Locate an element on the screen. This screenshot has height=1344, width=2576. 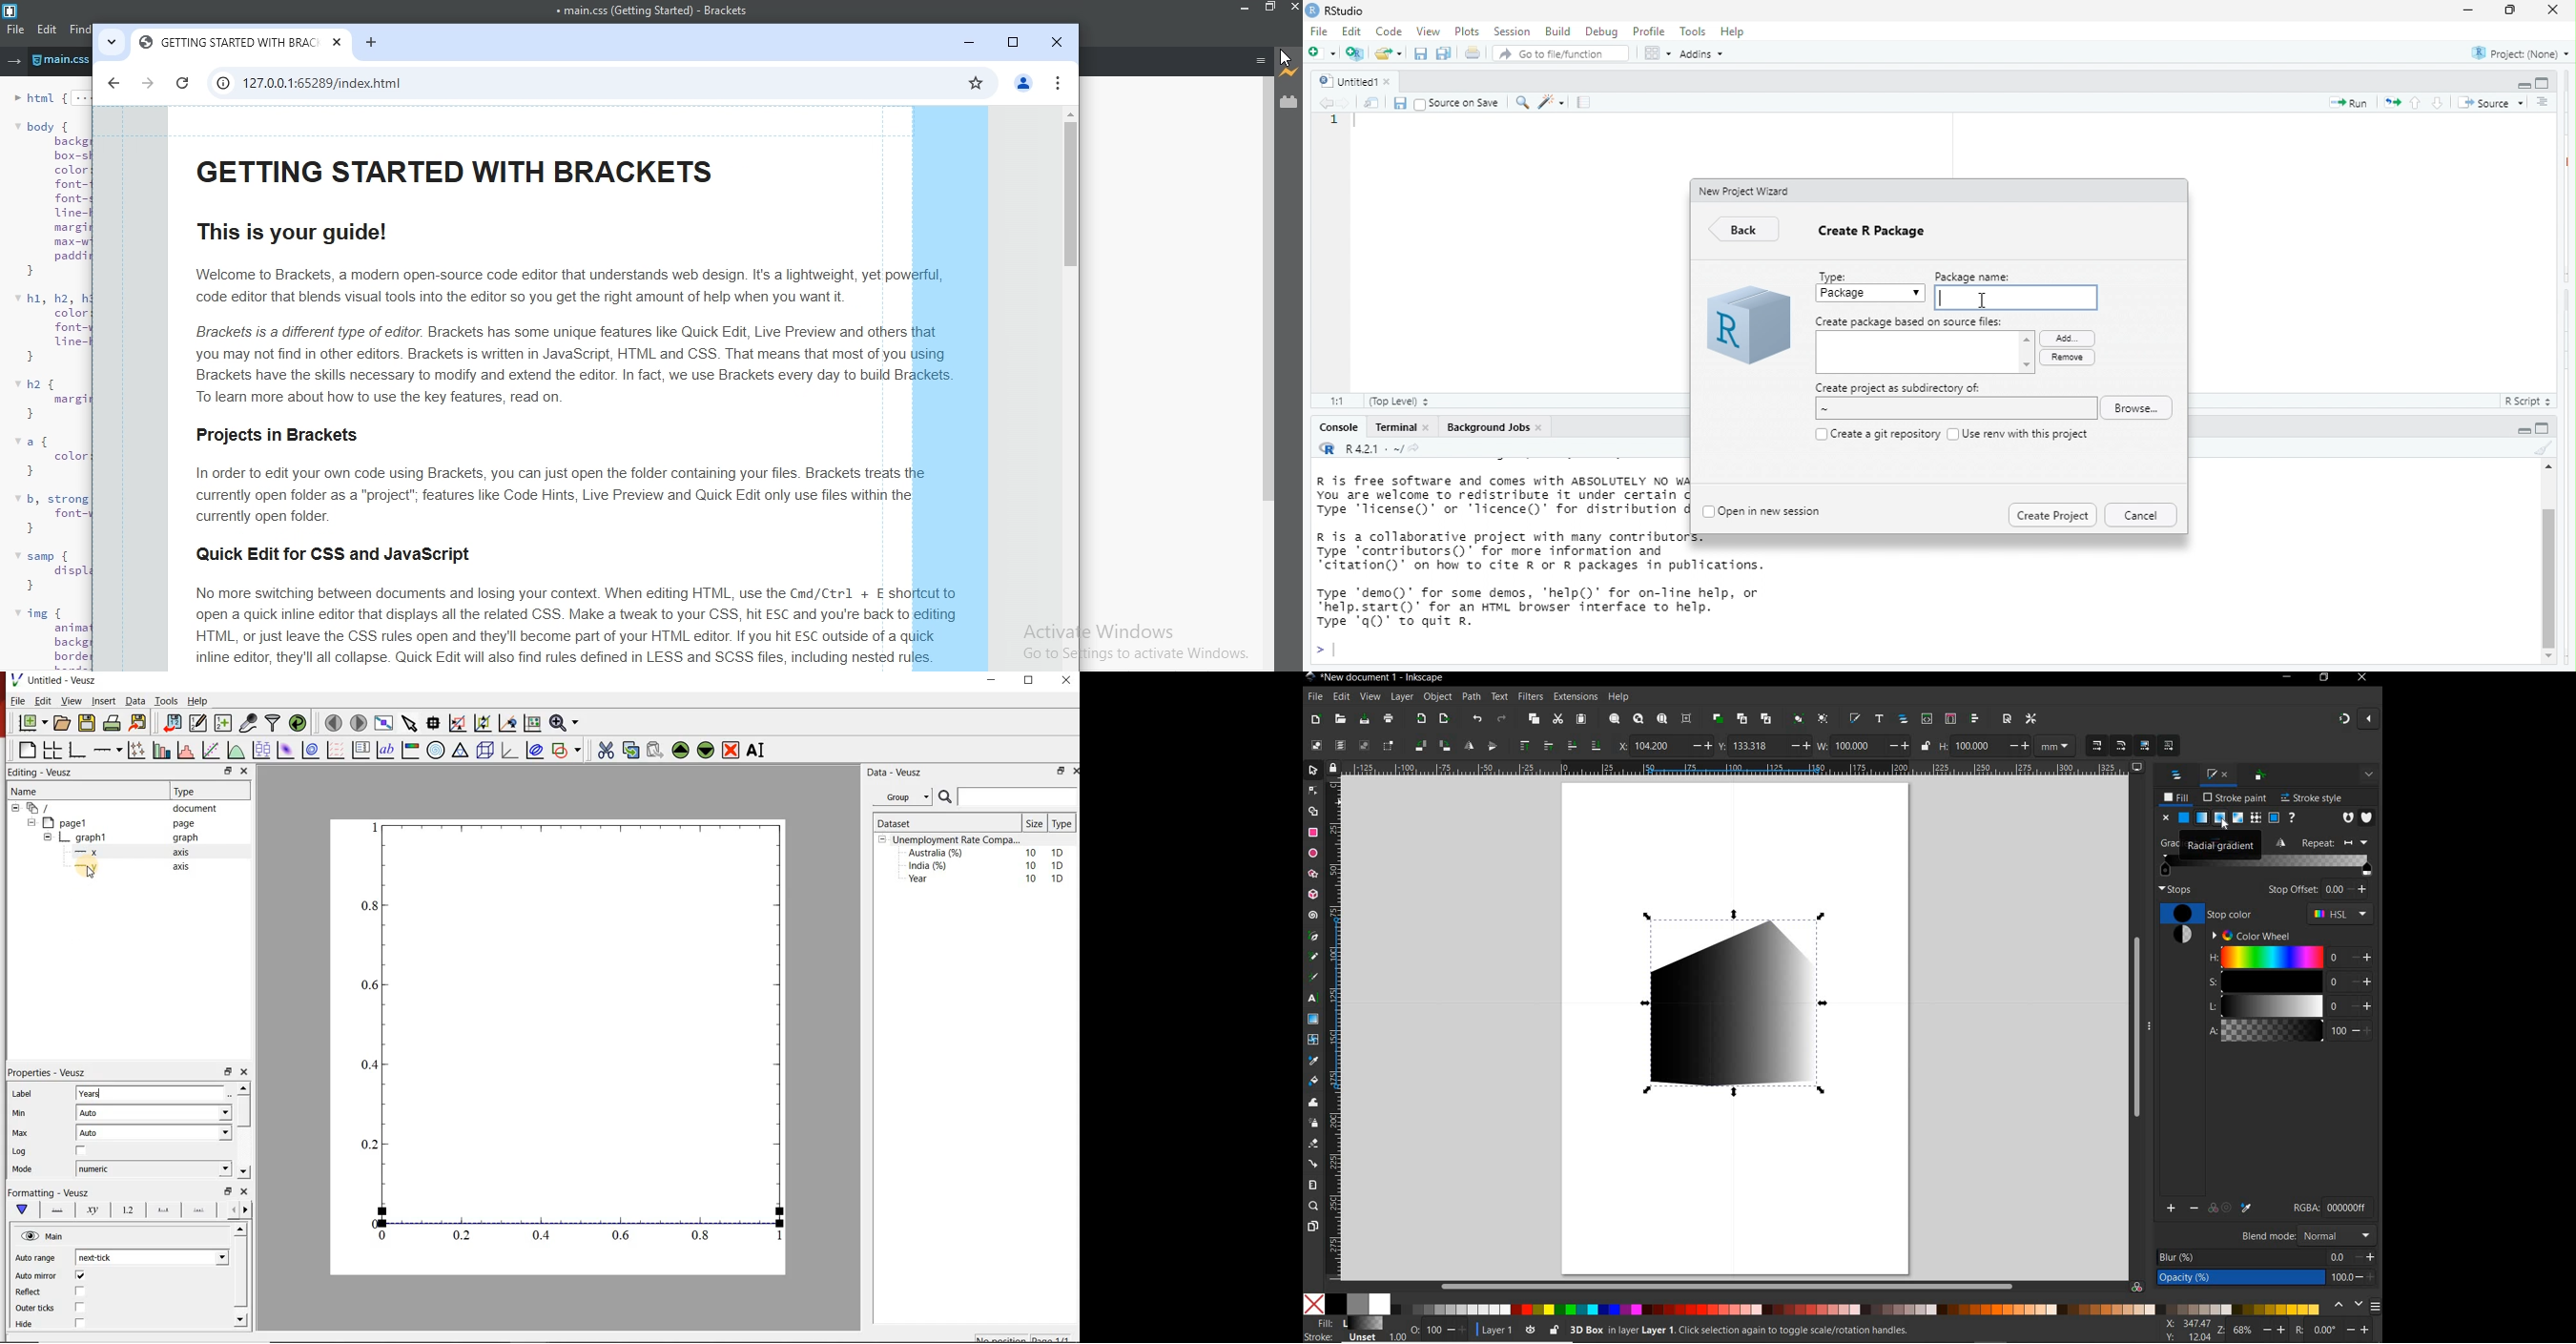
Projects in Brackets is located at coordinates (280, 435).